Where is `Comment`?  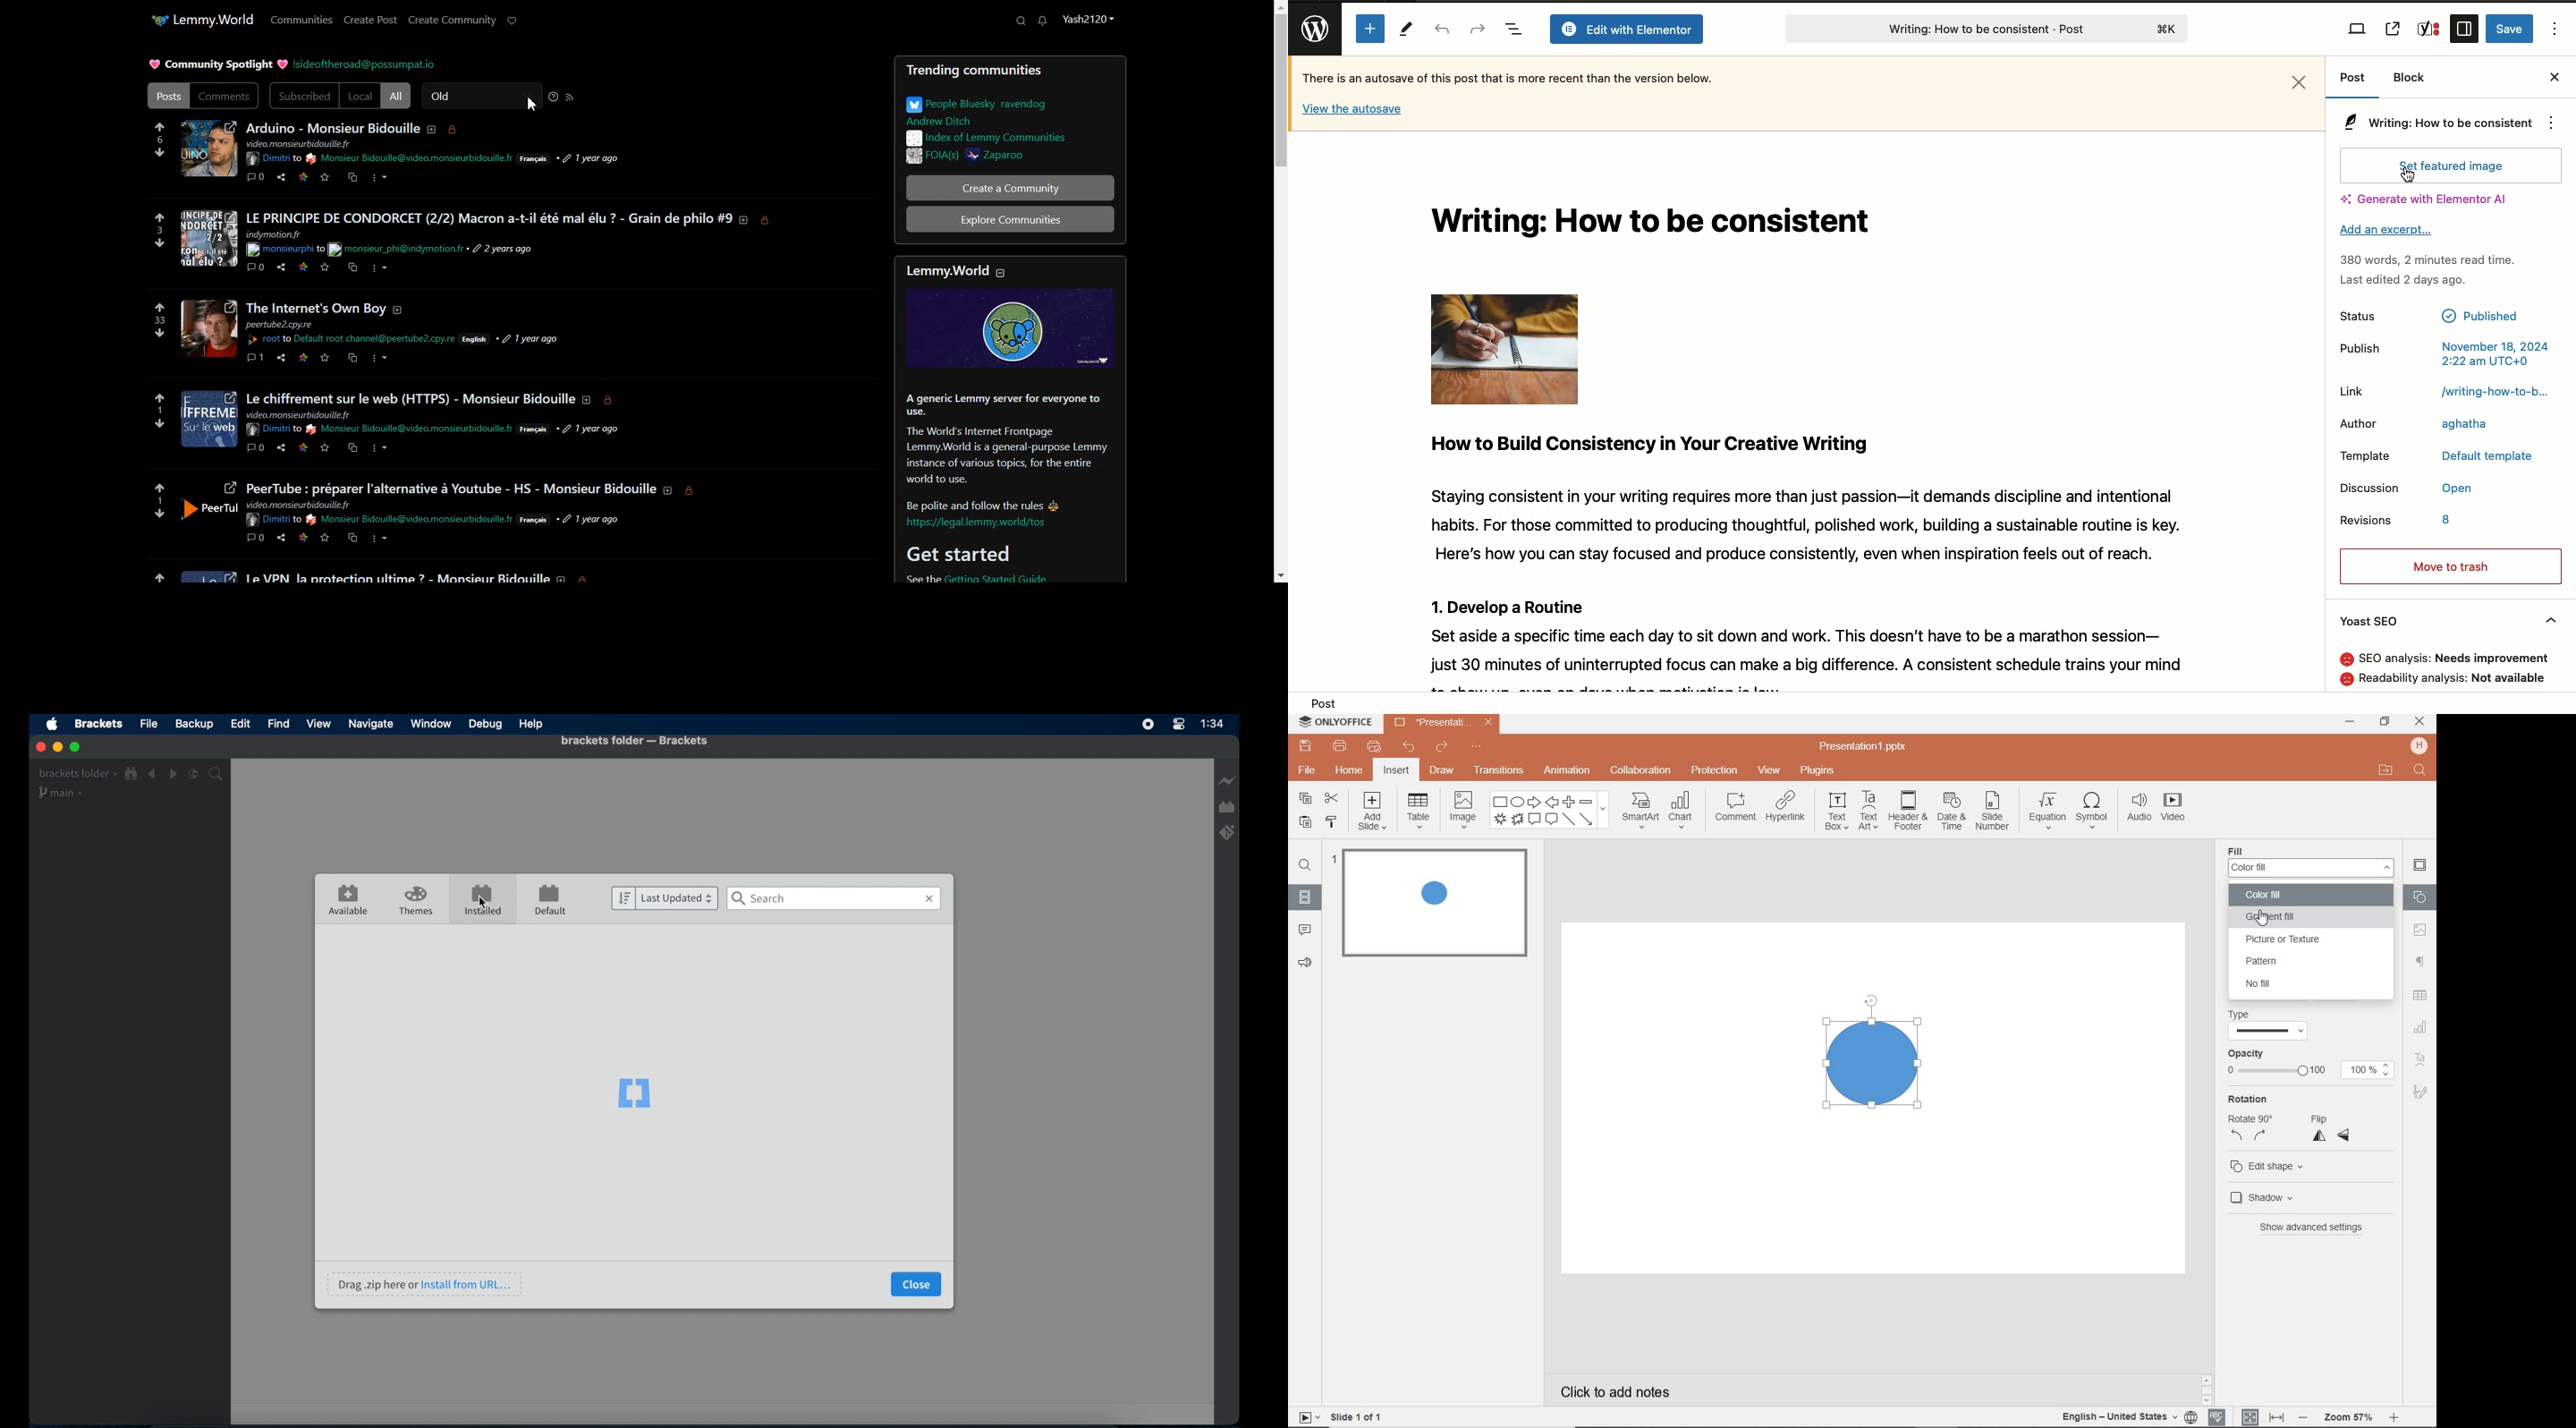 Comment is located at coordinates (256, 176).